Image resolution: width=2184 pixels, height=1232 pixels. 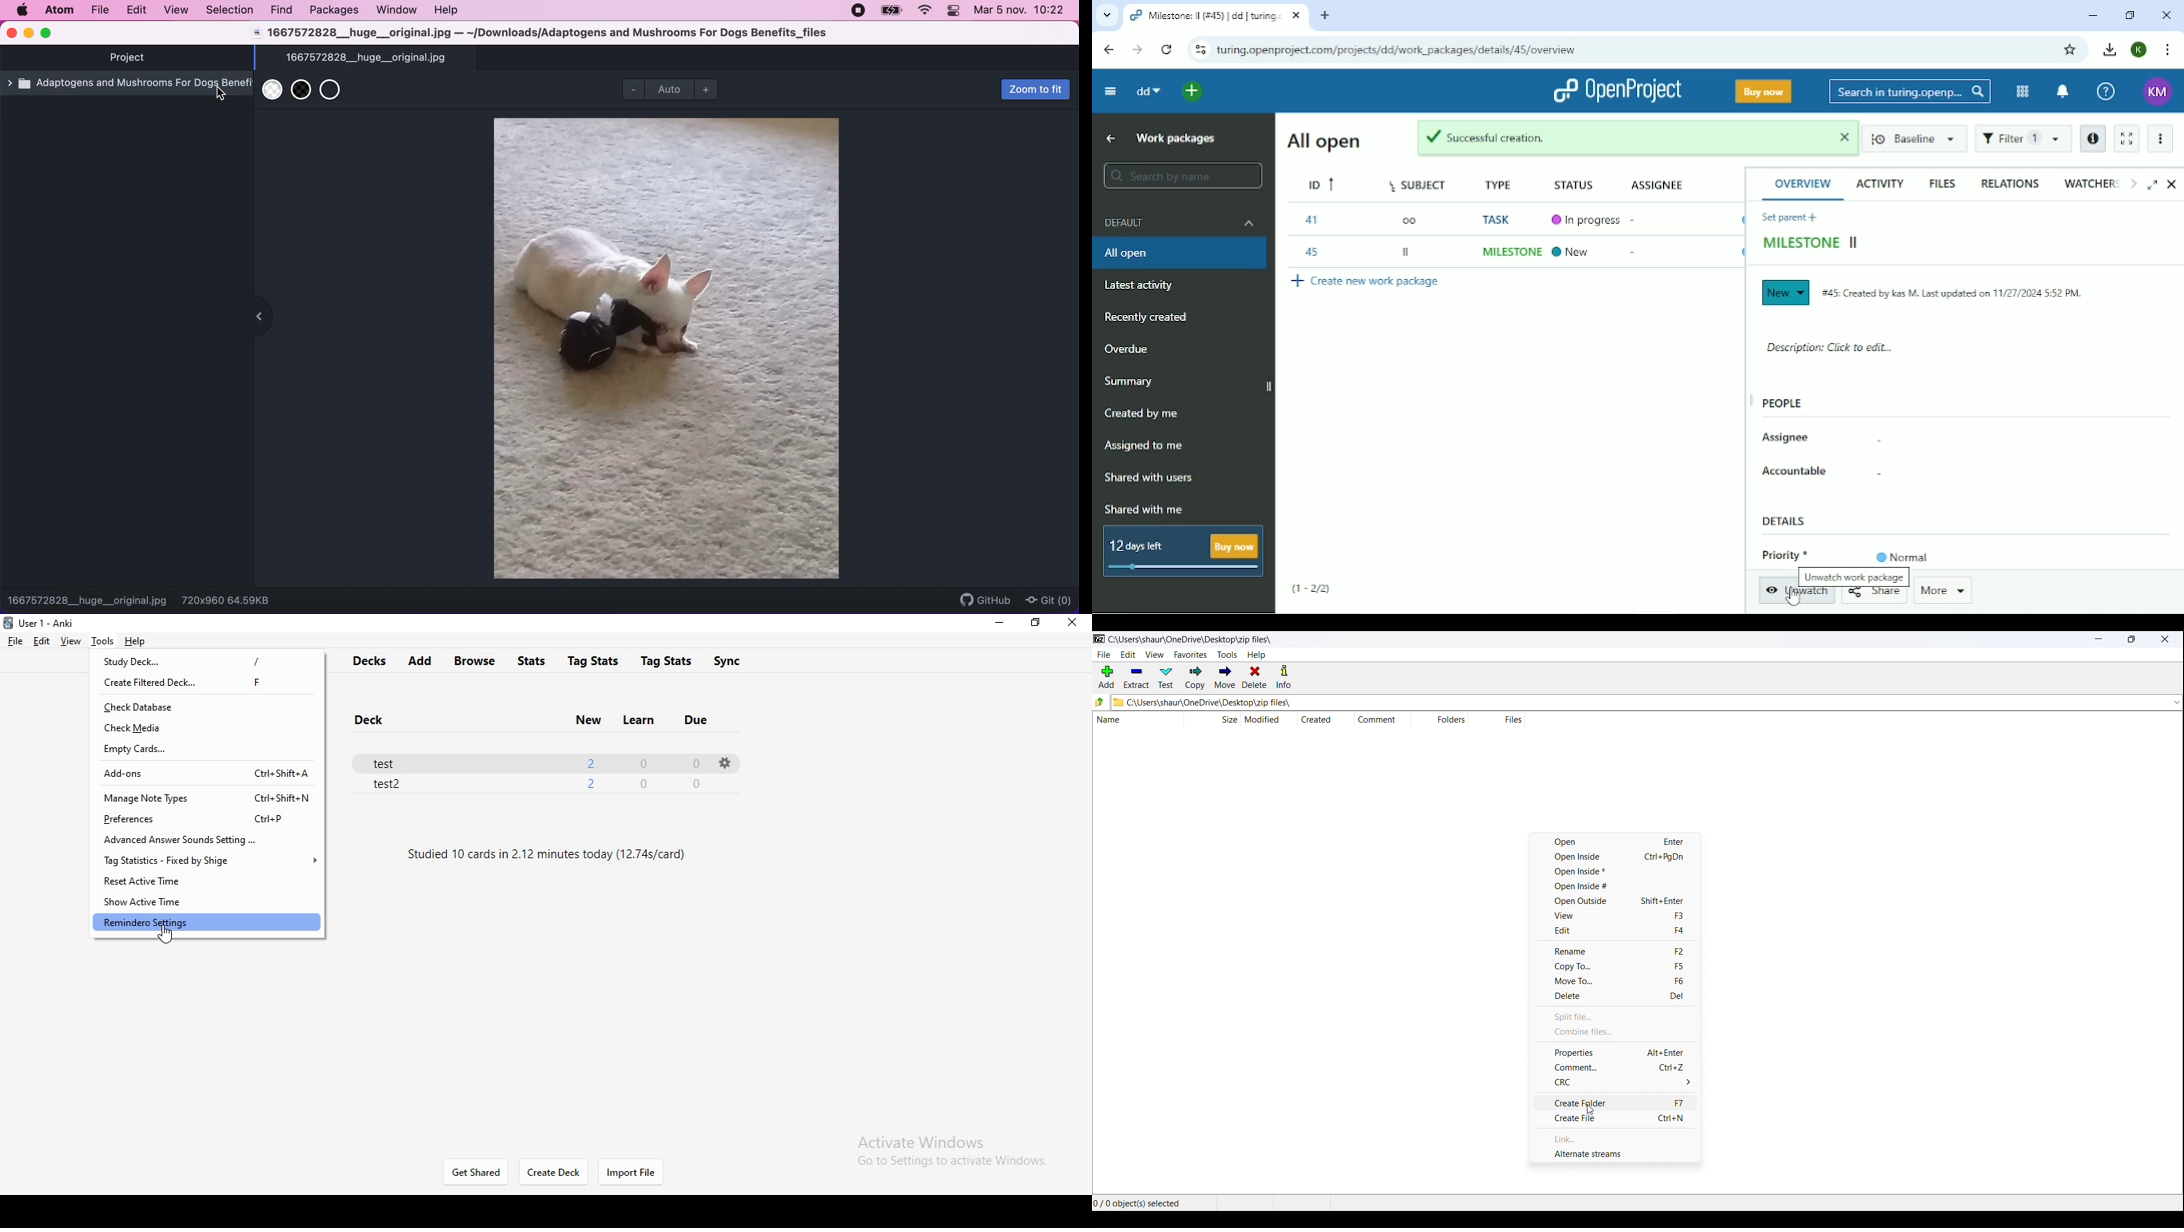 I want to click on view, so click(x=175, y=11).